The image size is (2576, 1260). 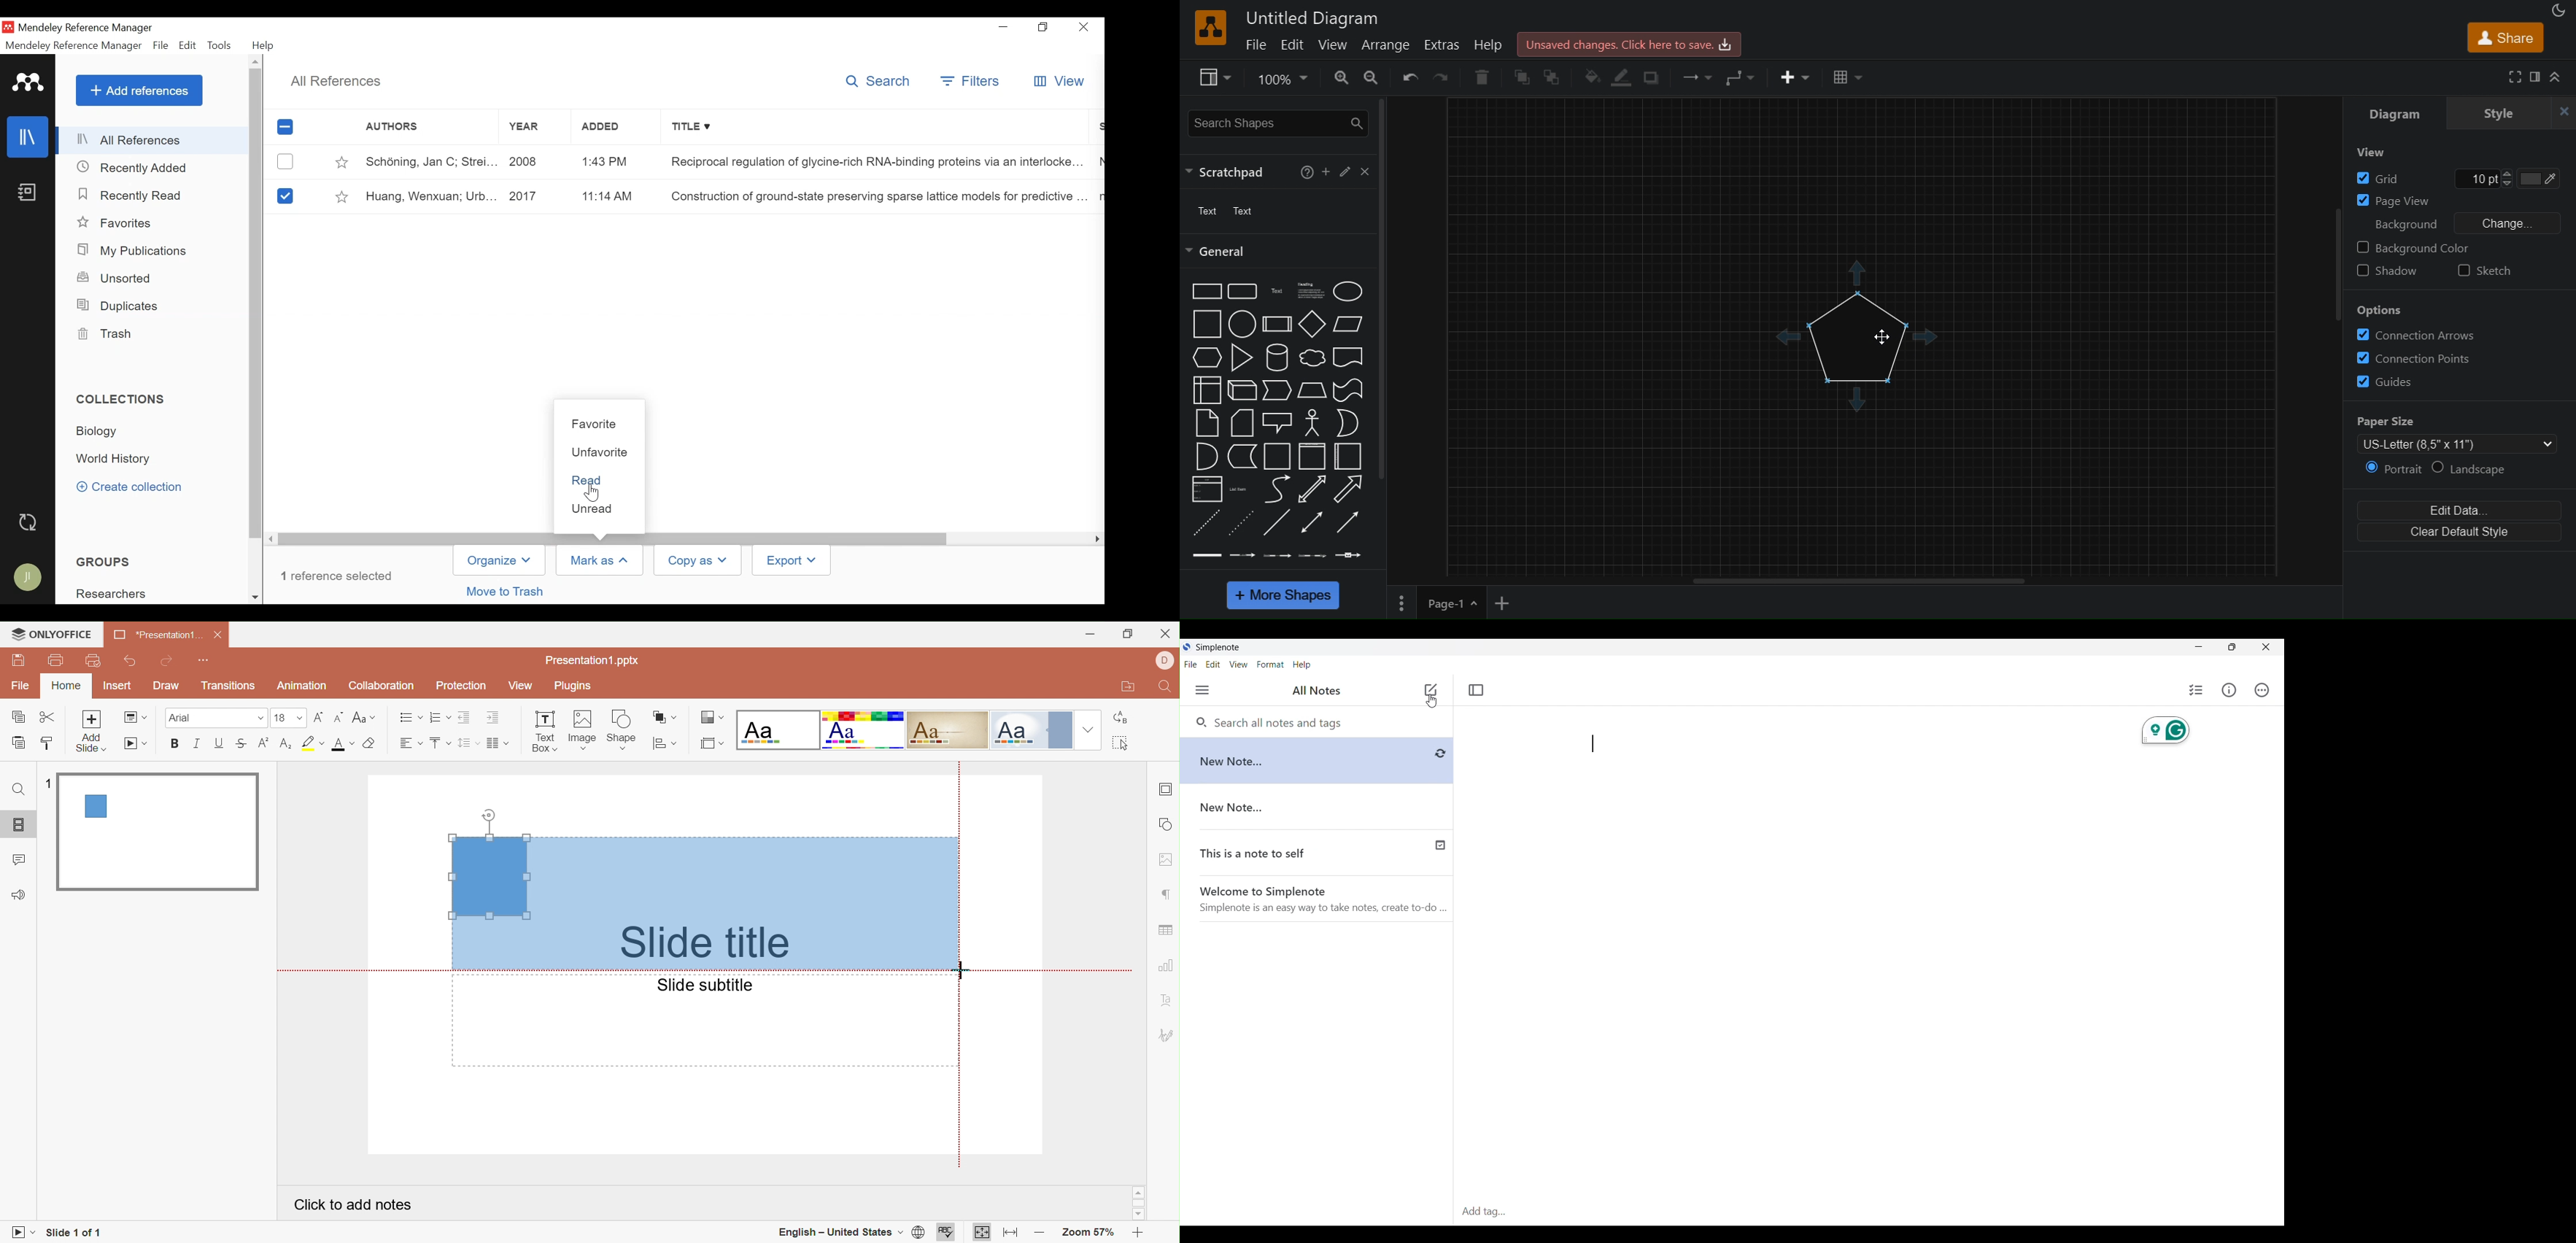 What do you see at coordinates (22, 684) in the screenshot?
I see `File` at bounding box center [22, 684].